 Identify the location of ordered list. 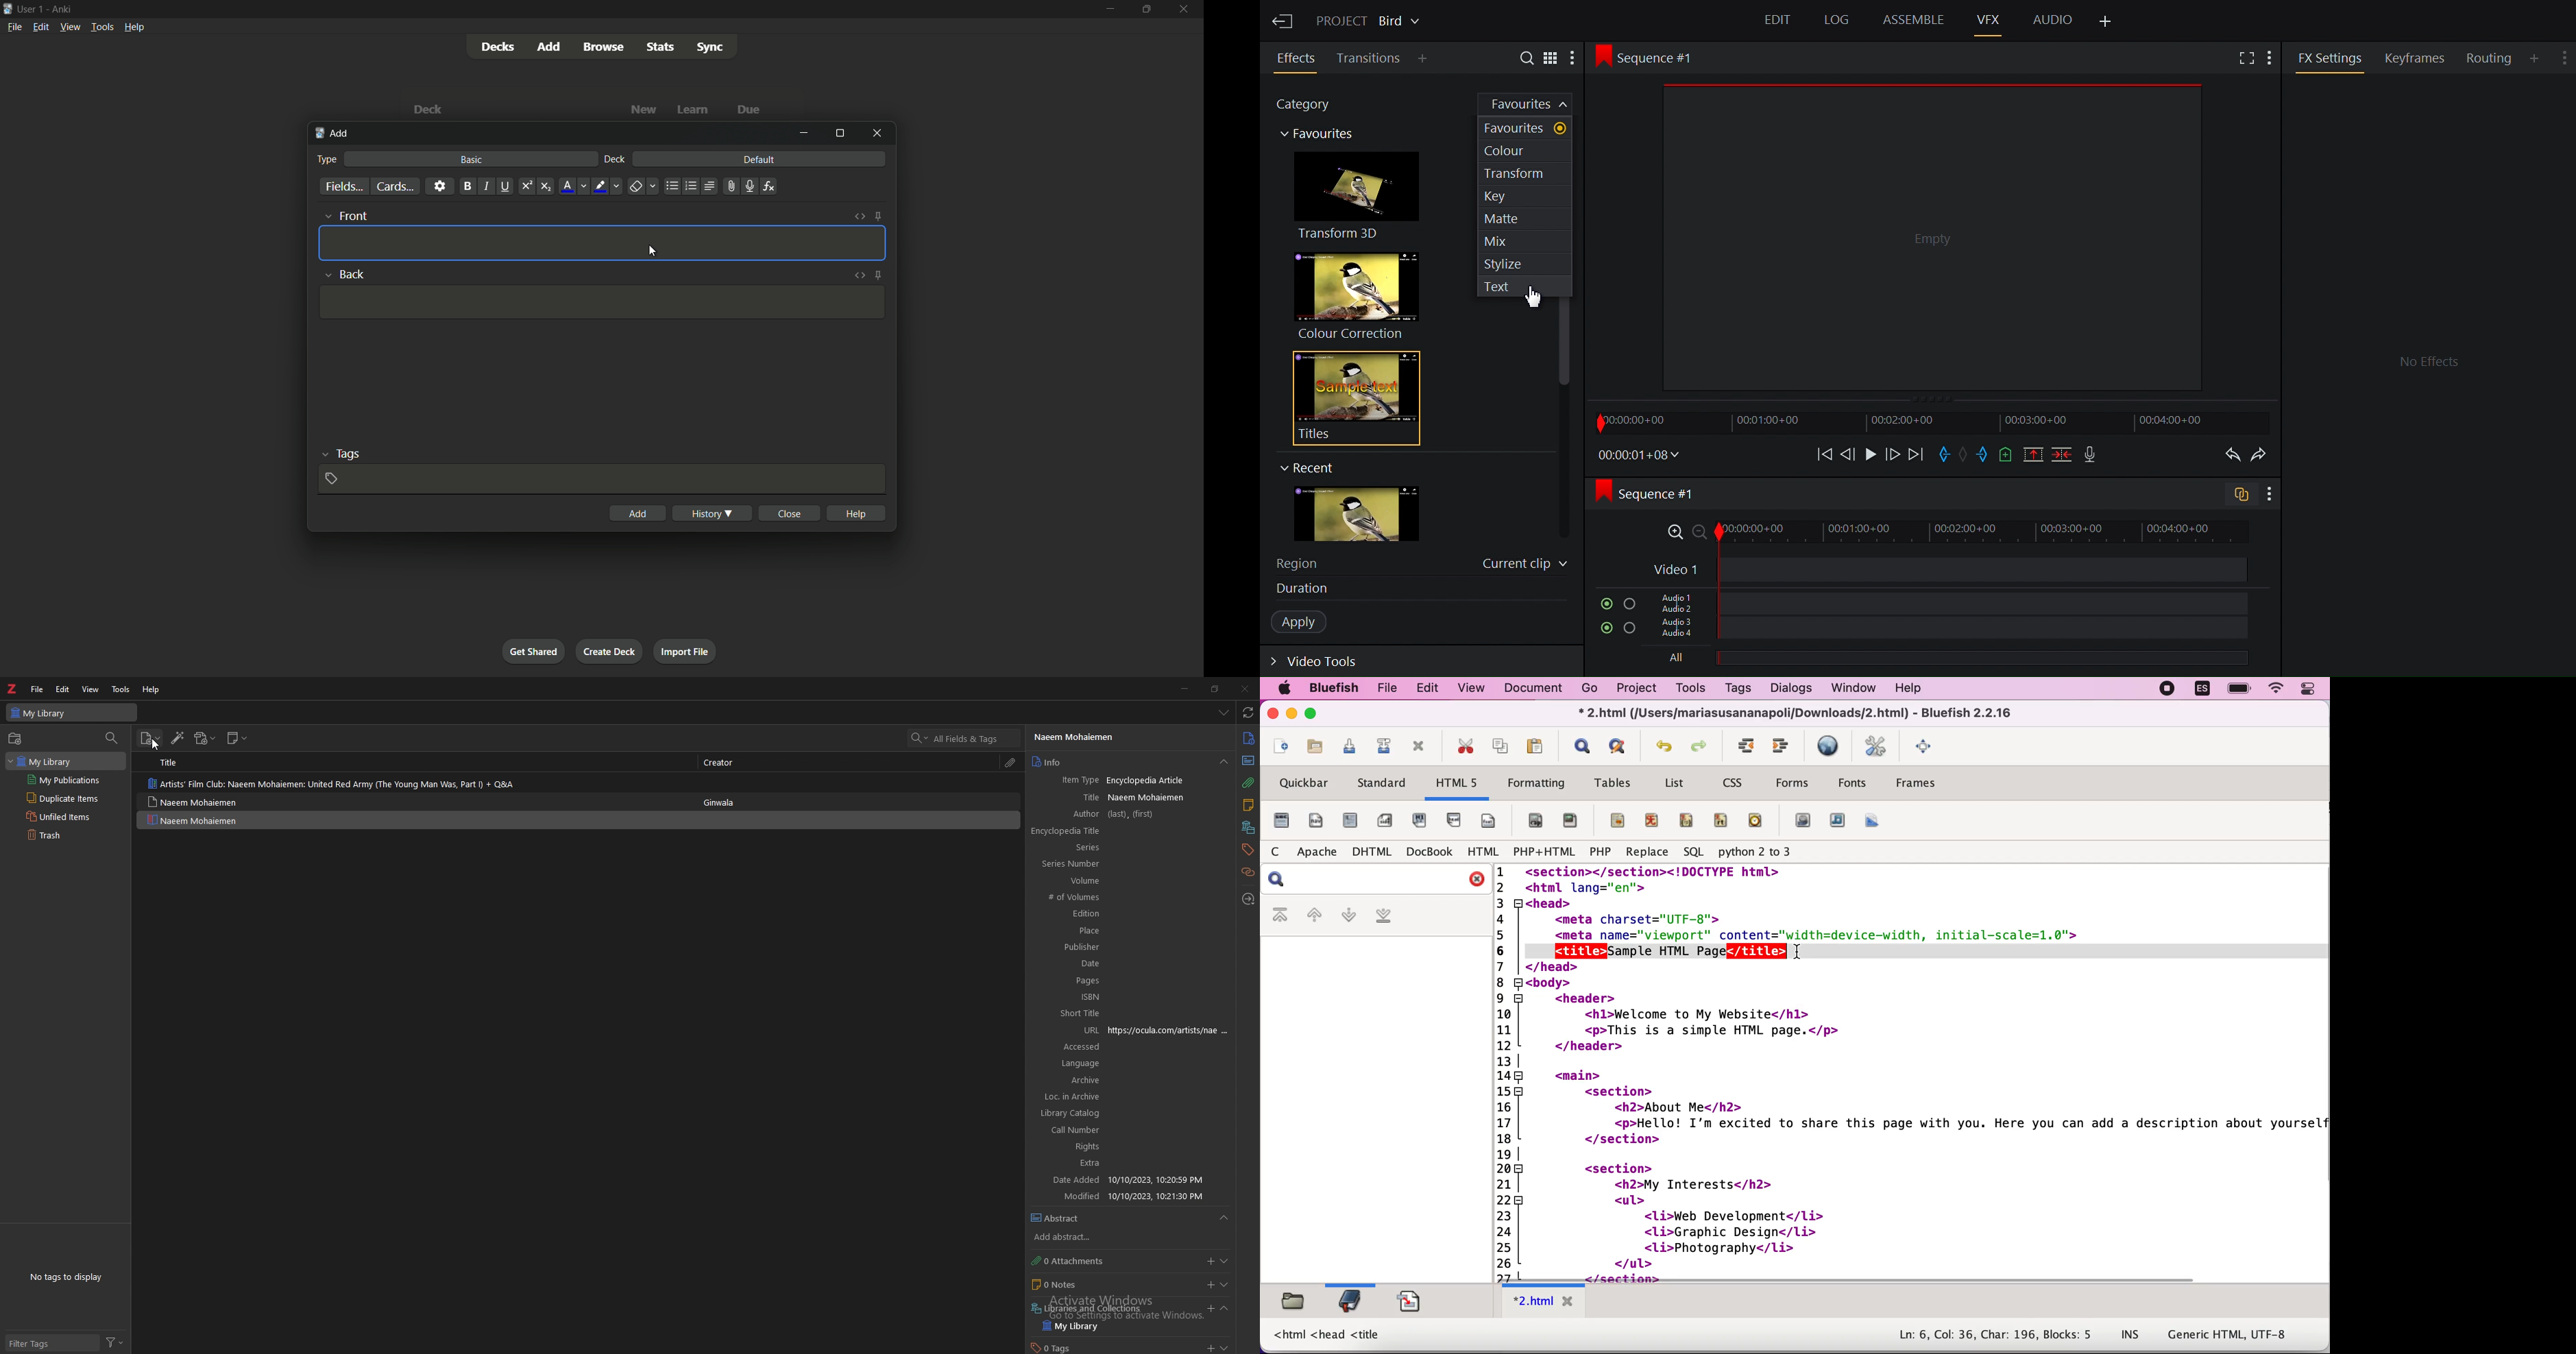
(691, 186).